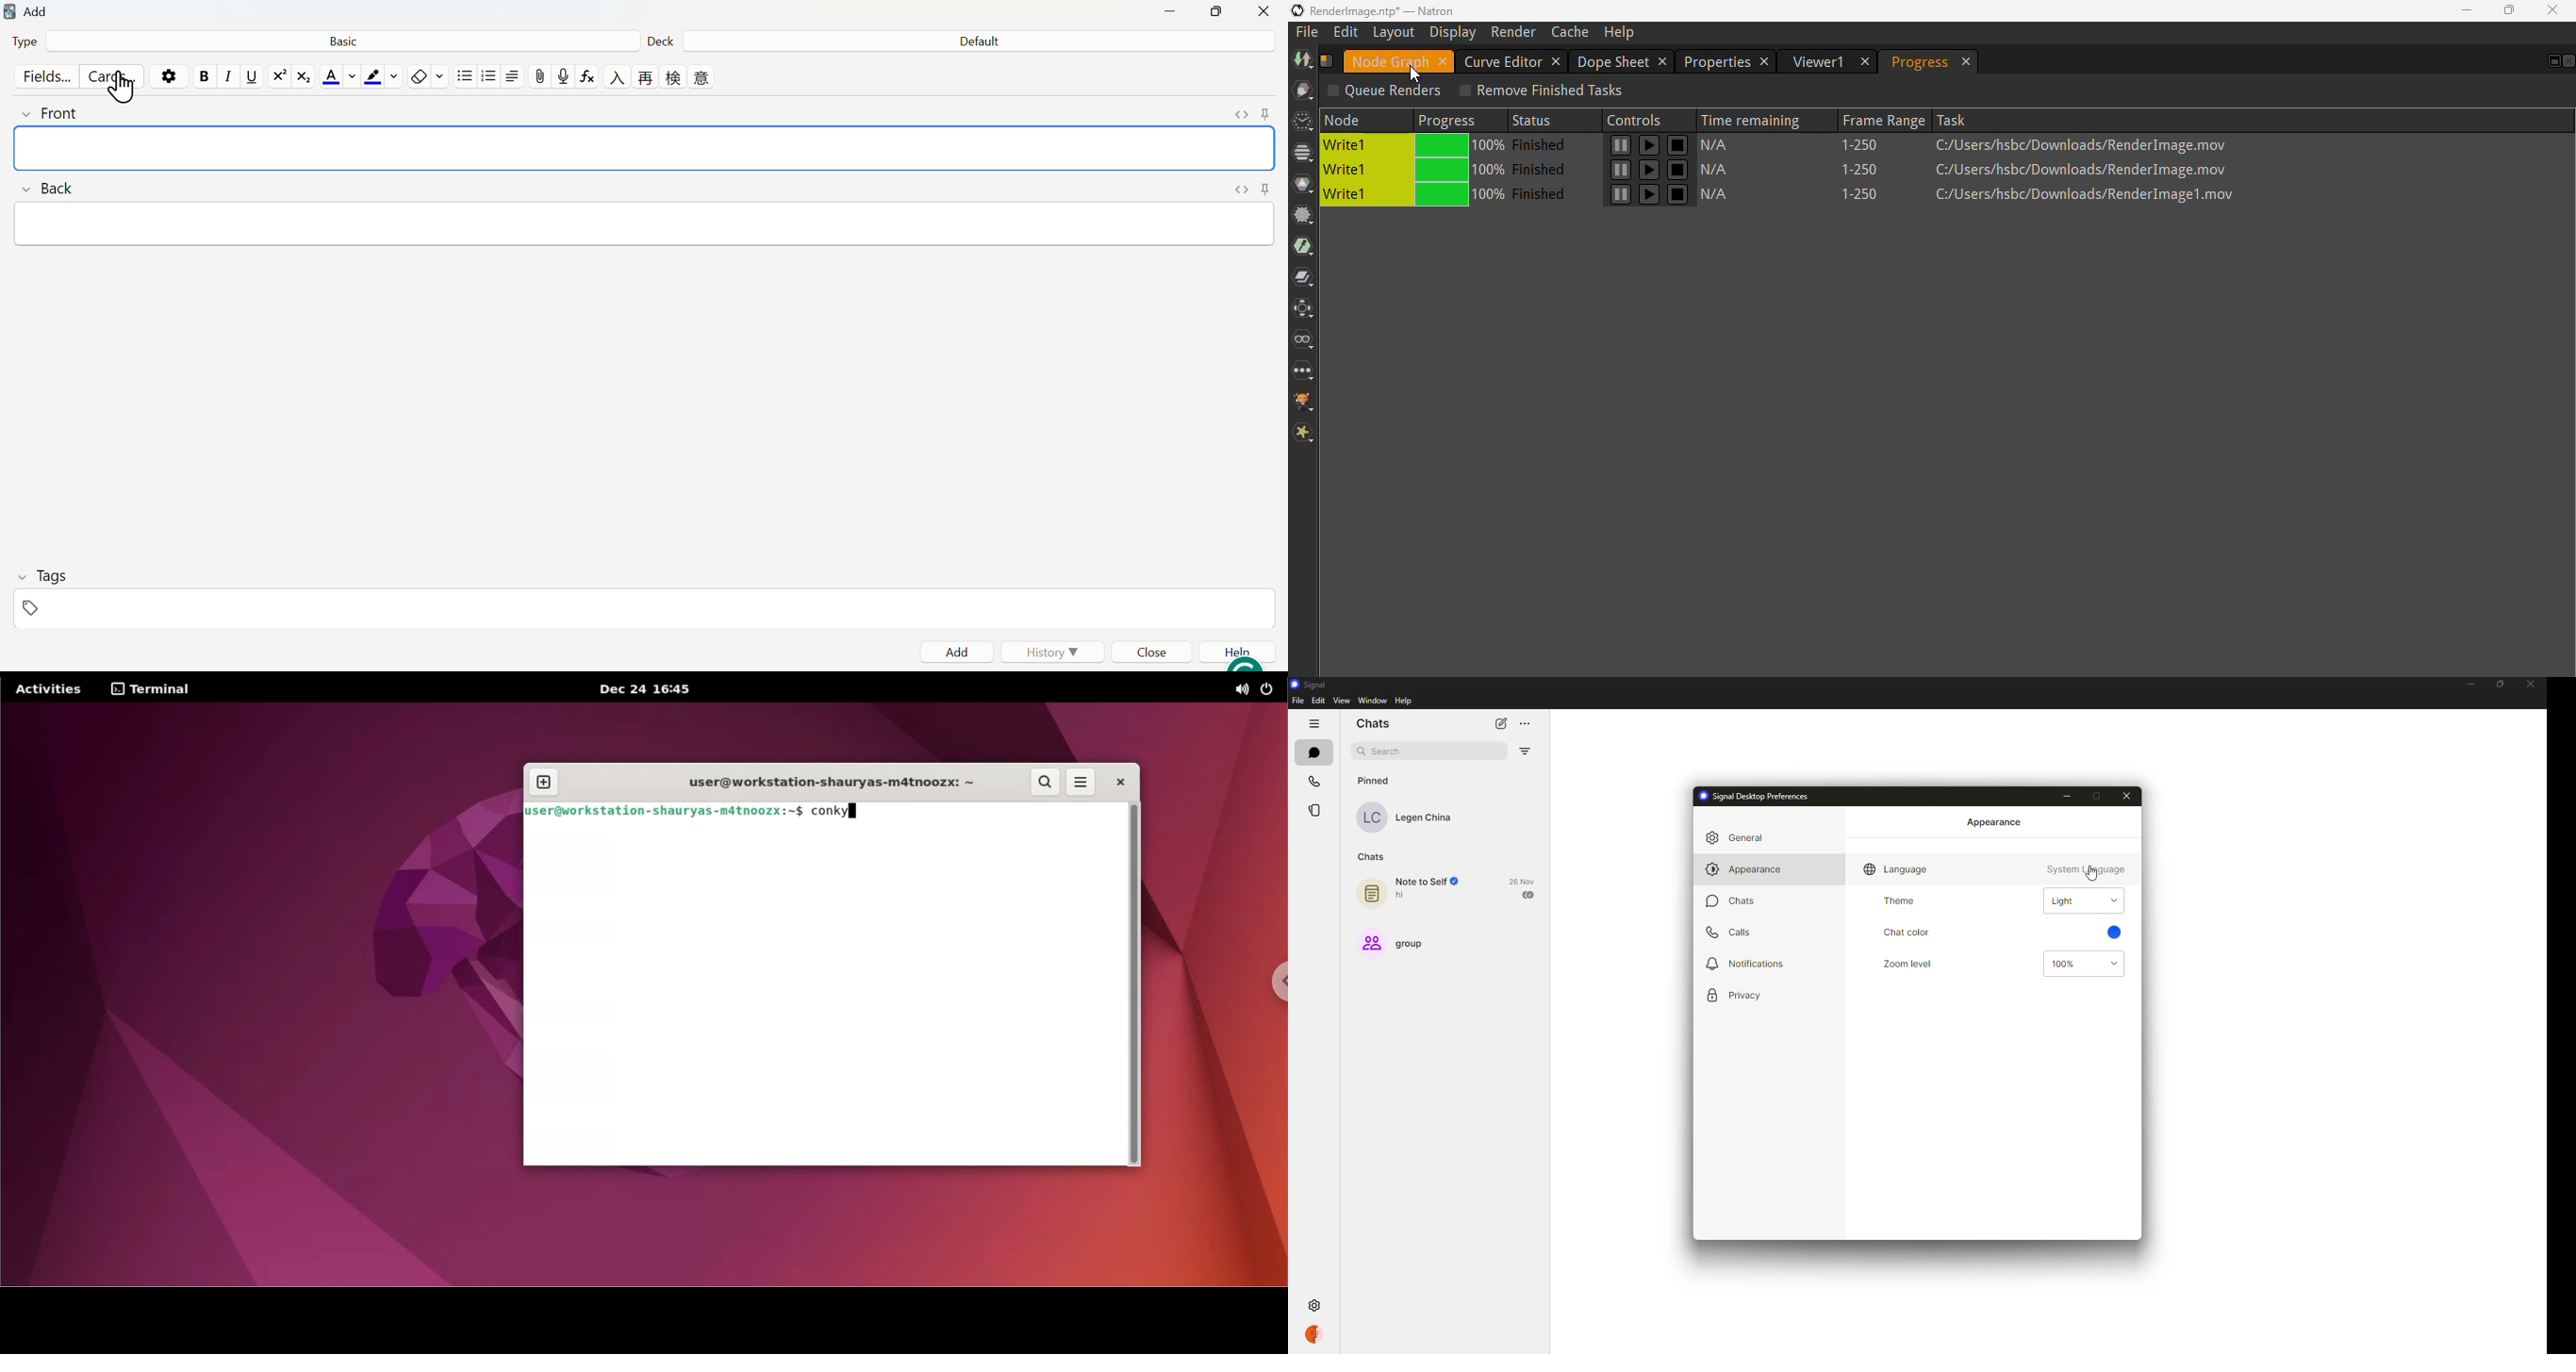 The height and width of the screenshot is (1372, 2576). What do you see at coordinates (512, 77) in the screenshot?
I see `Alignment` at bounding box center [512, 77].